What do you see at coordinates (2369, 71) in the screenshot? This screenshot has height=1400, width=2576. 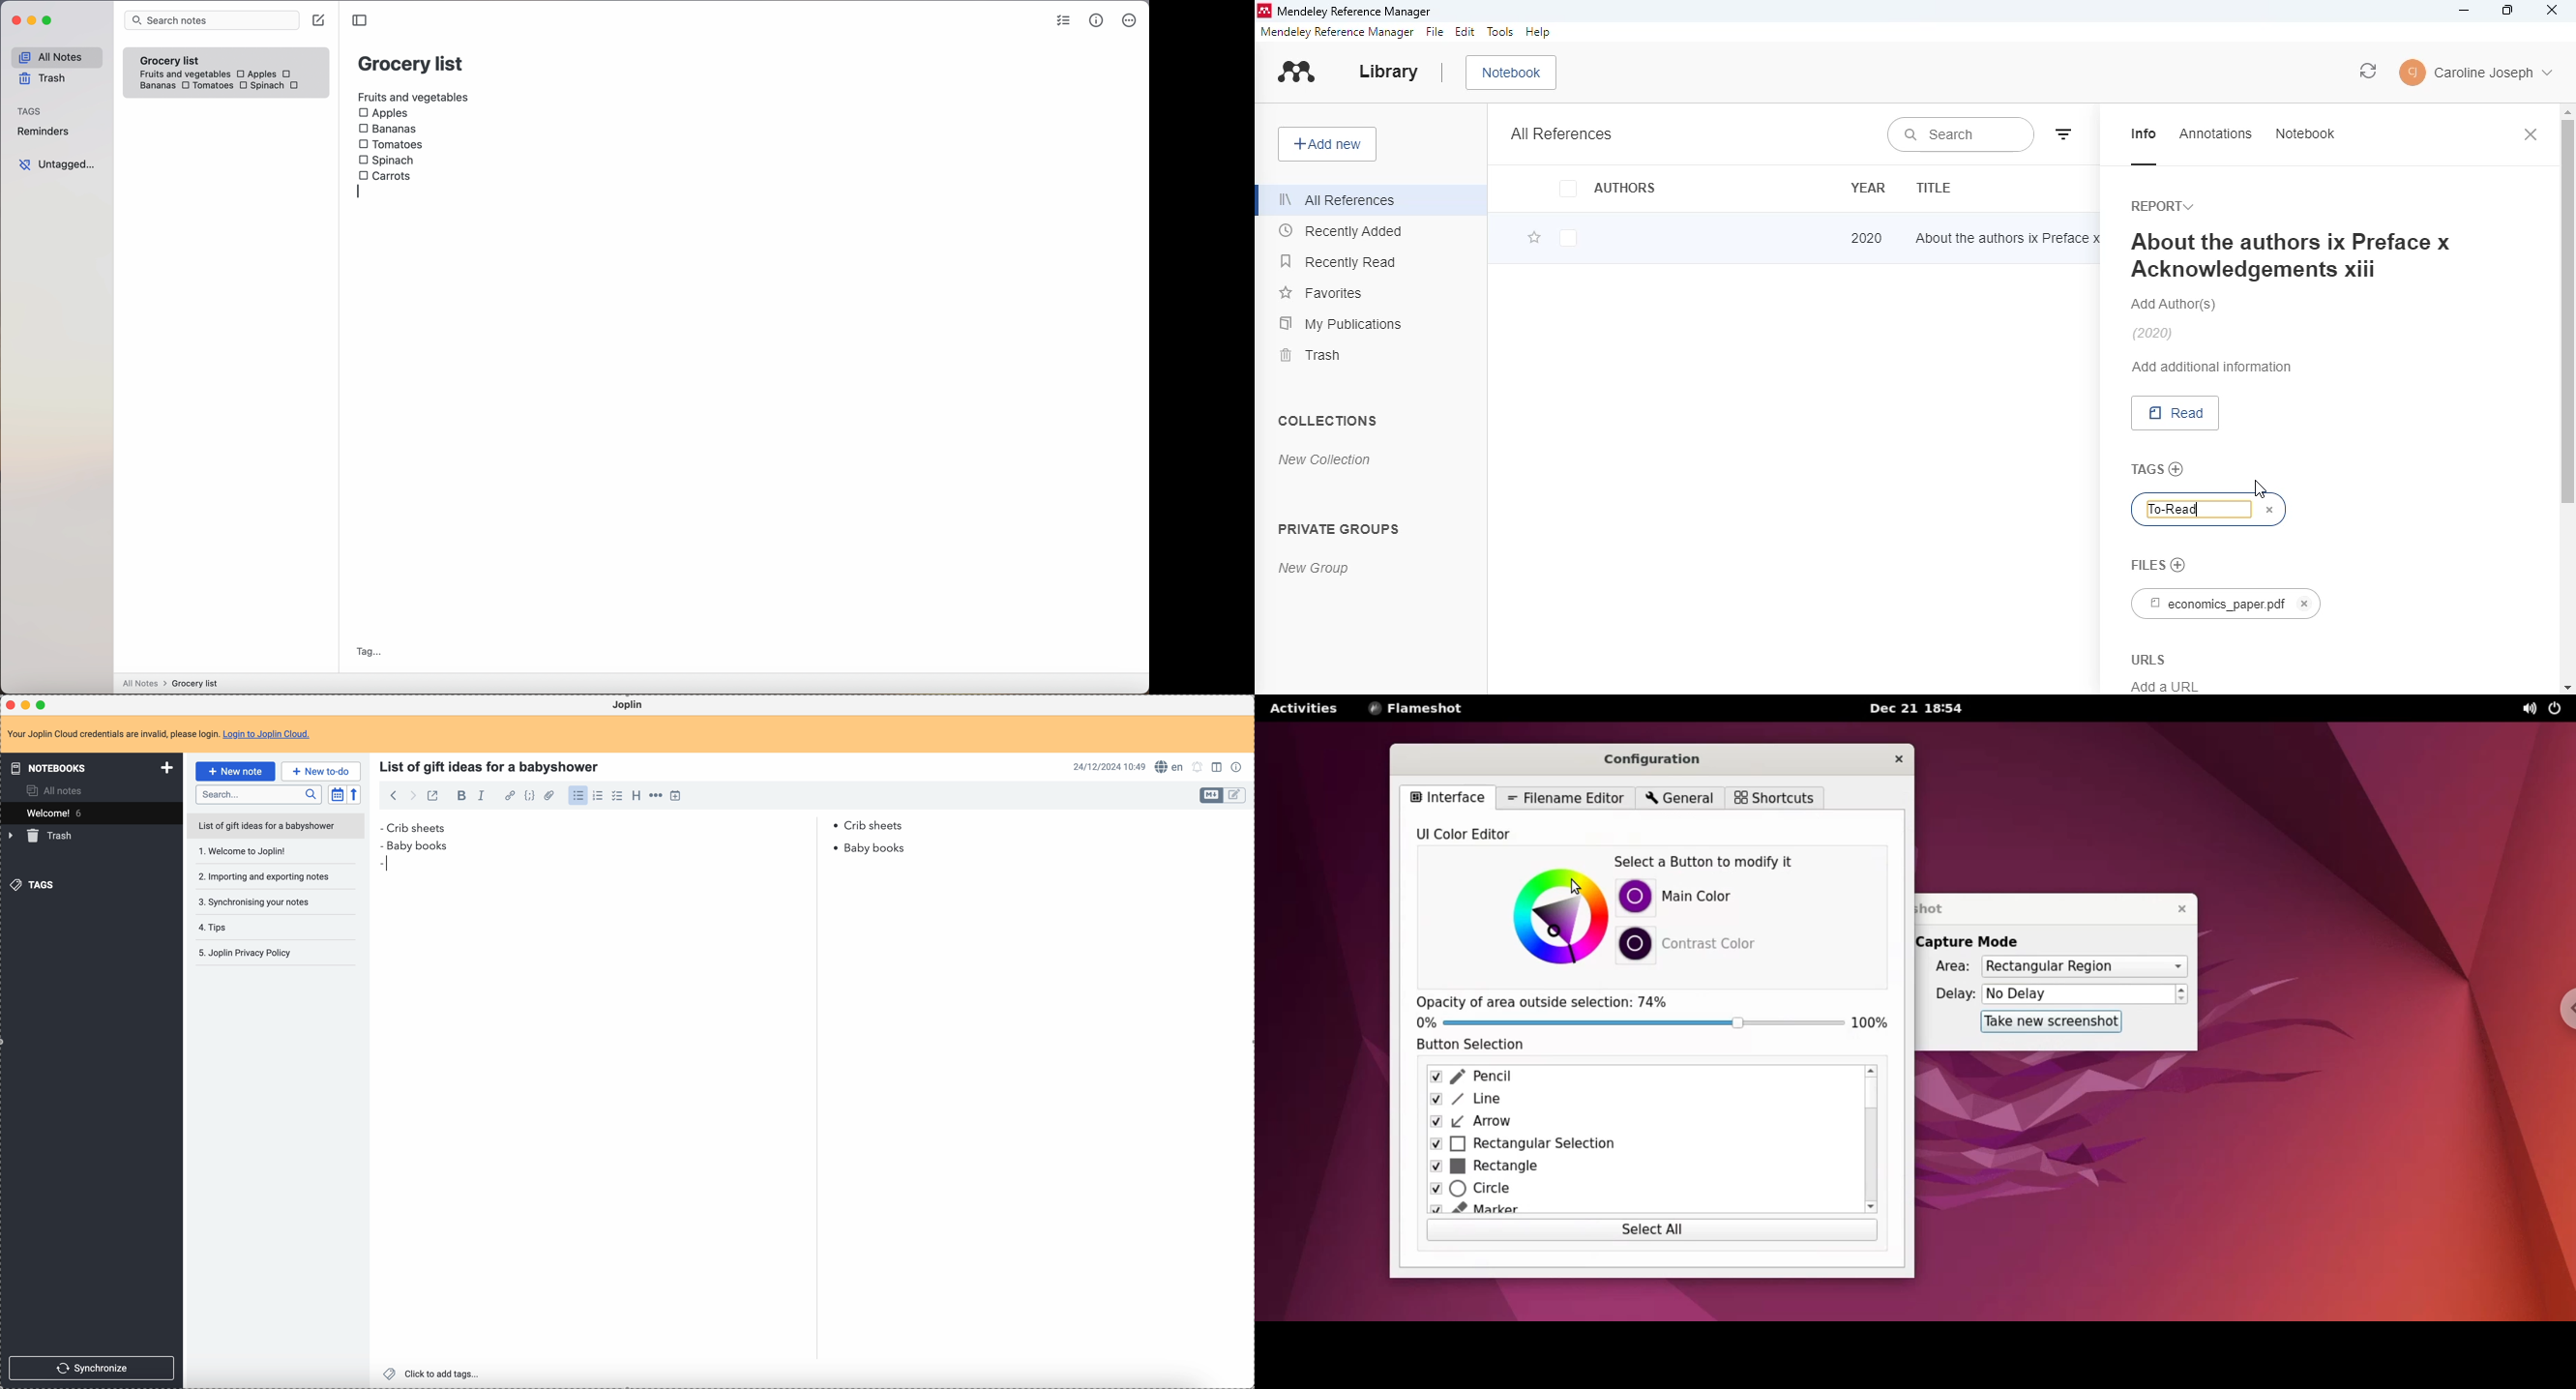 I see `sync` at bounding box center [2369, 71].